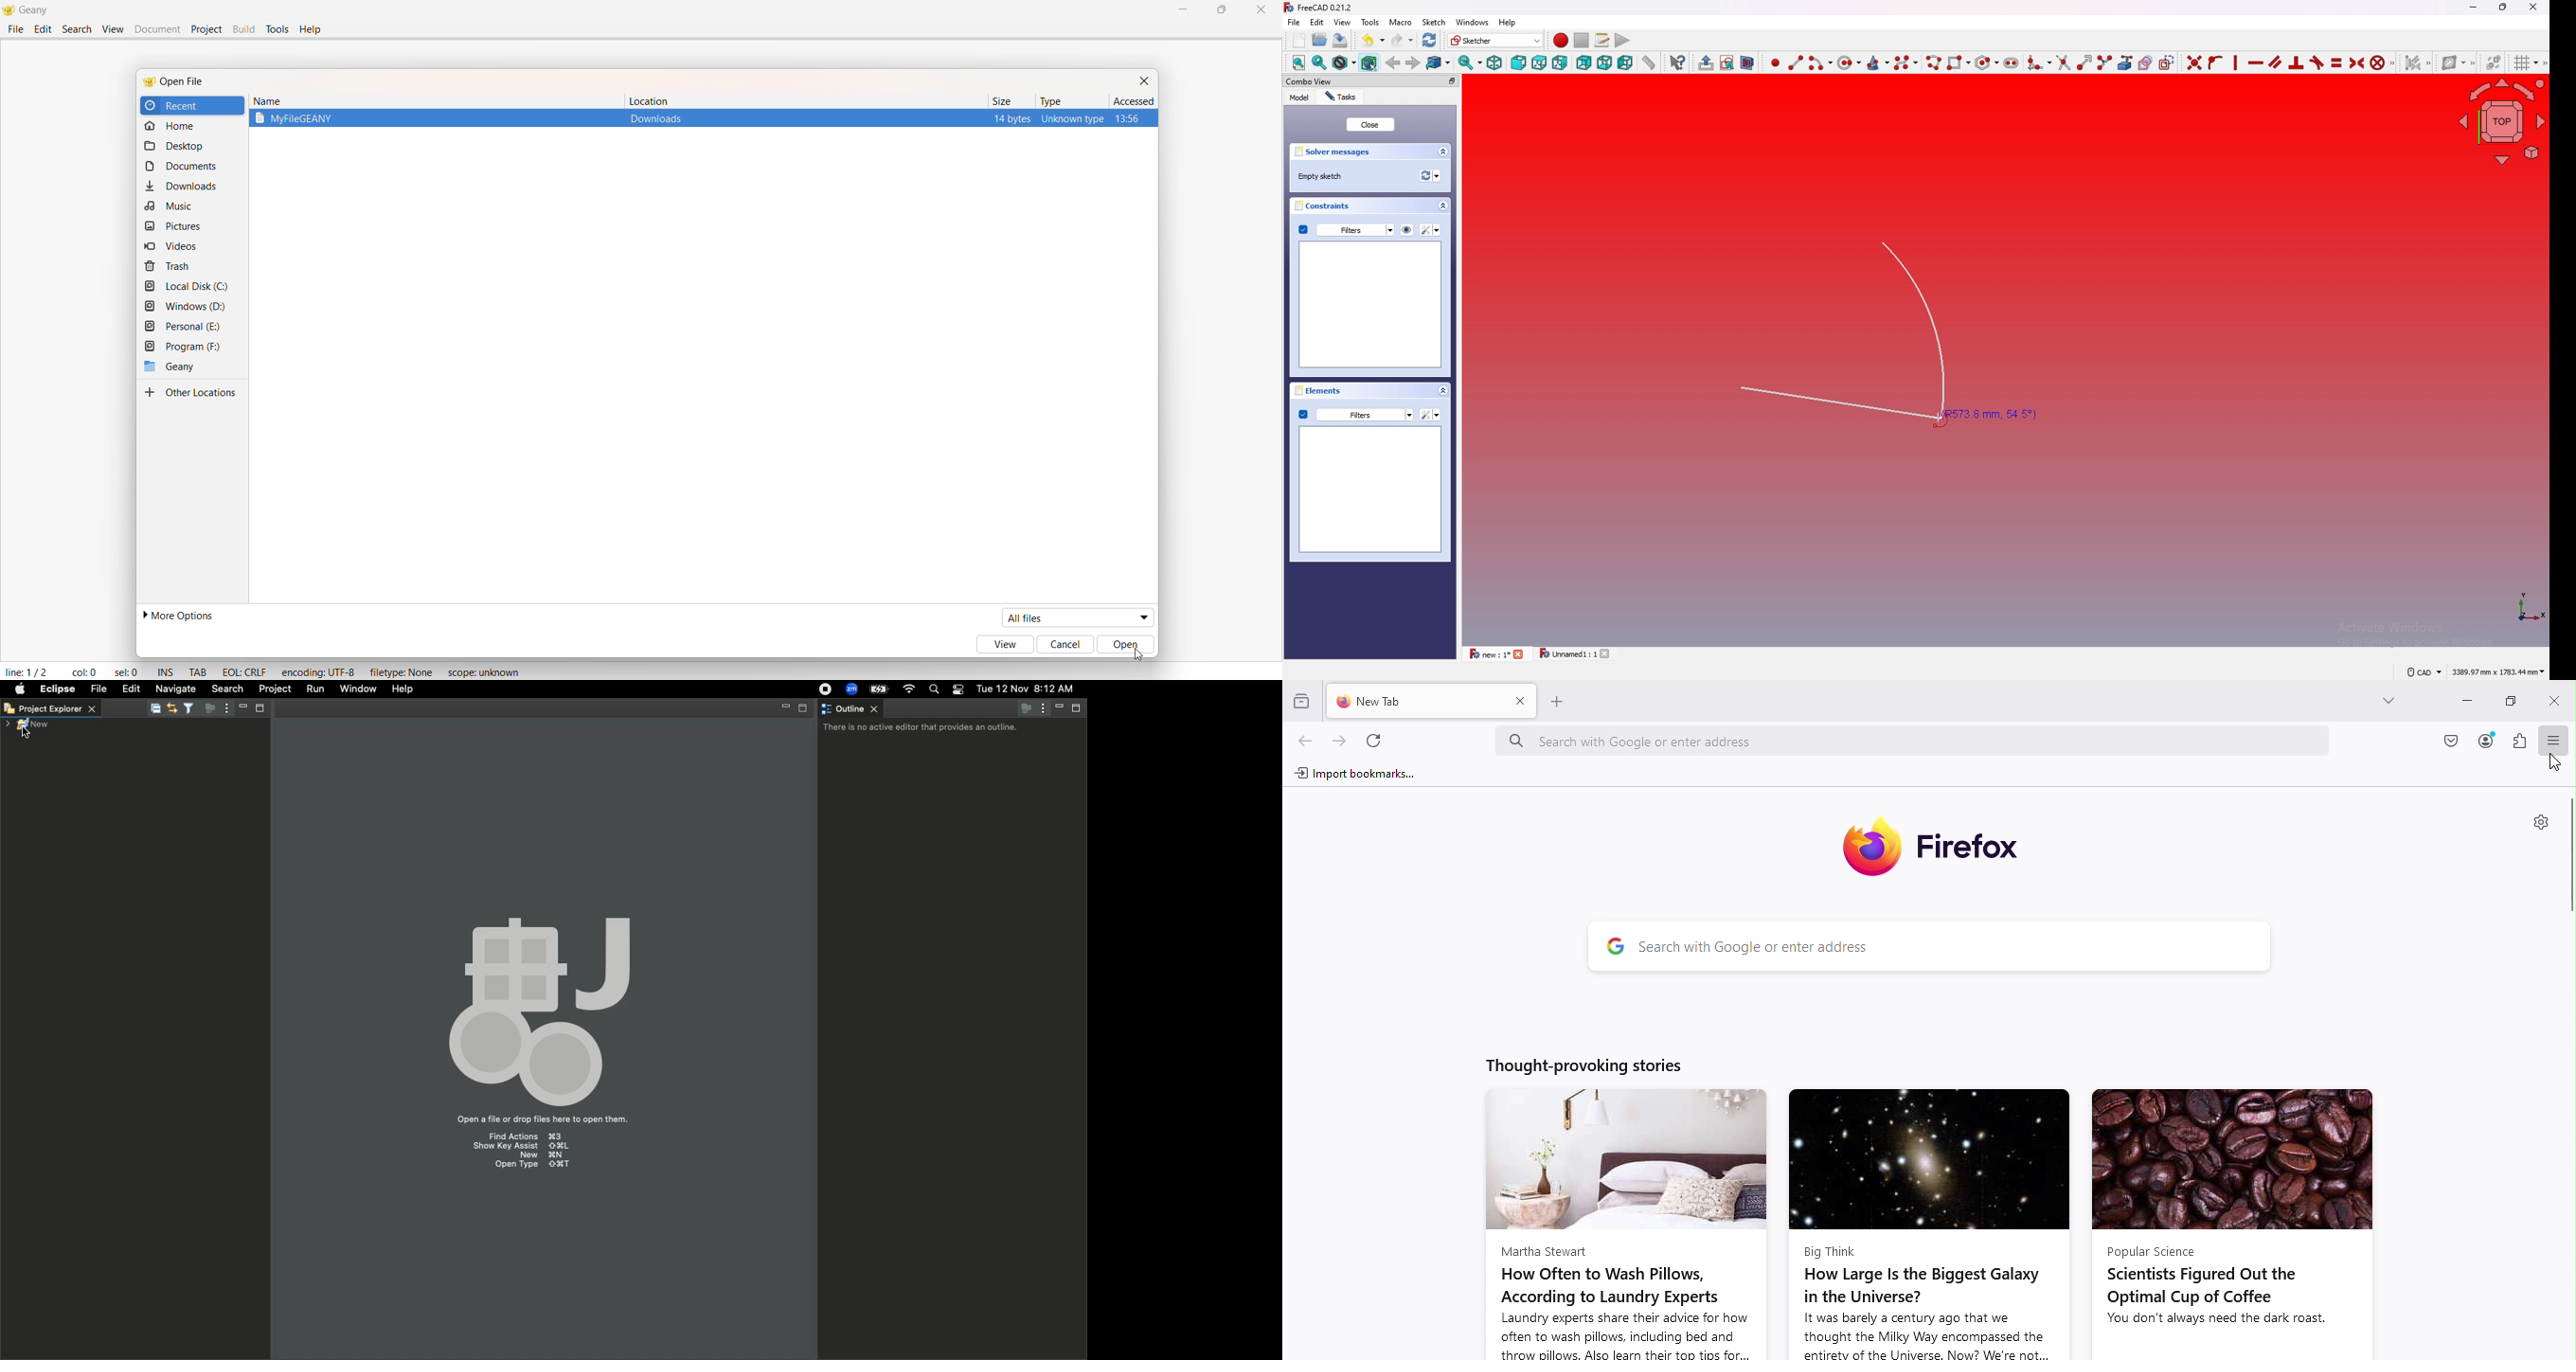 This screenshot has height=1372, width=2576. What do you see at coordinates (2483, 743) in the screenshot?
I see `Account` at bounding box center [2483, 743].